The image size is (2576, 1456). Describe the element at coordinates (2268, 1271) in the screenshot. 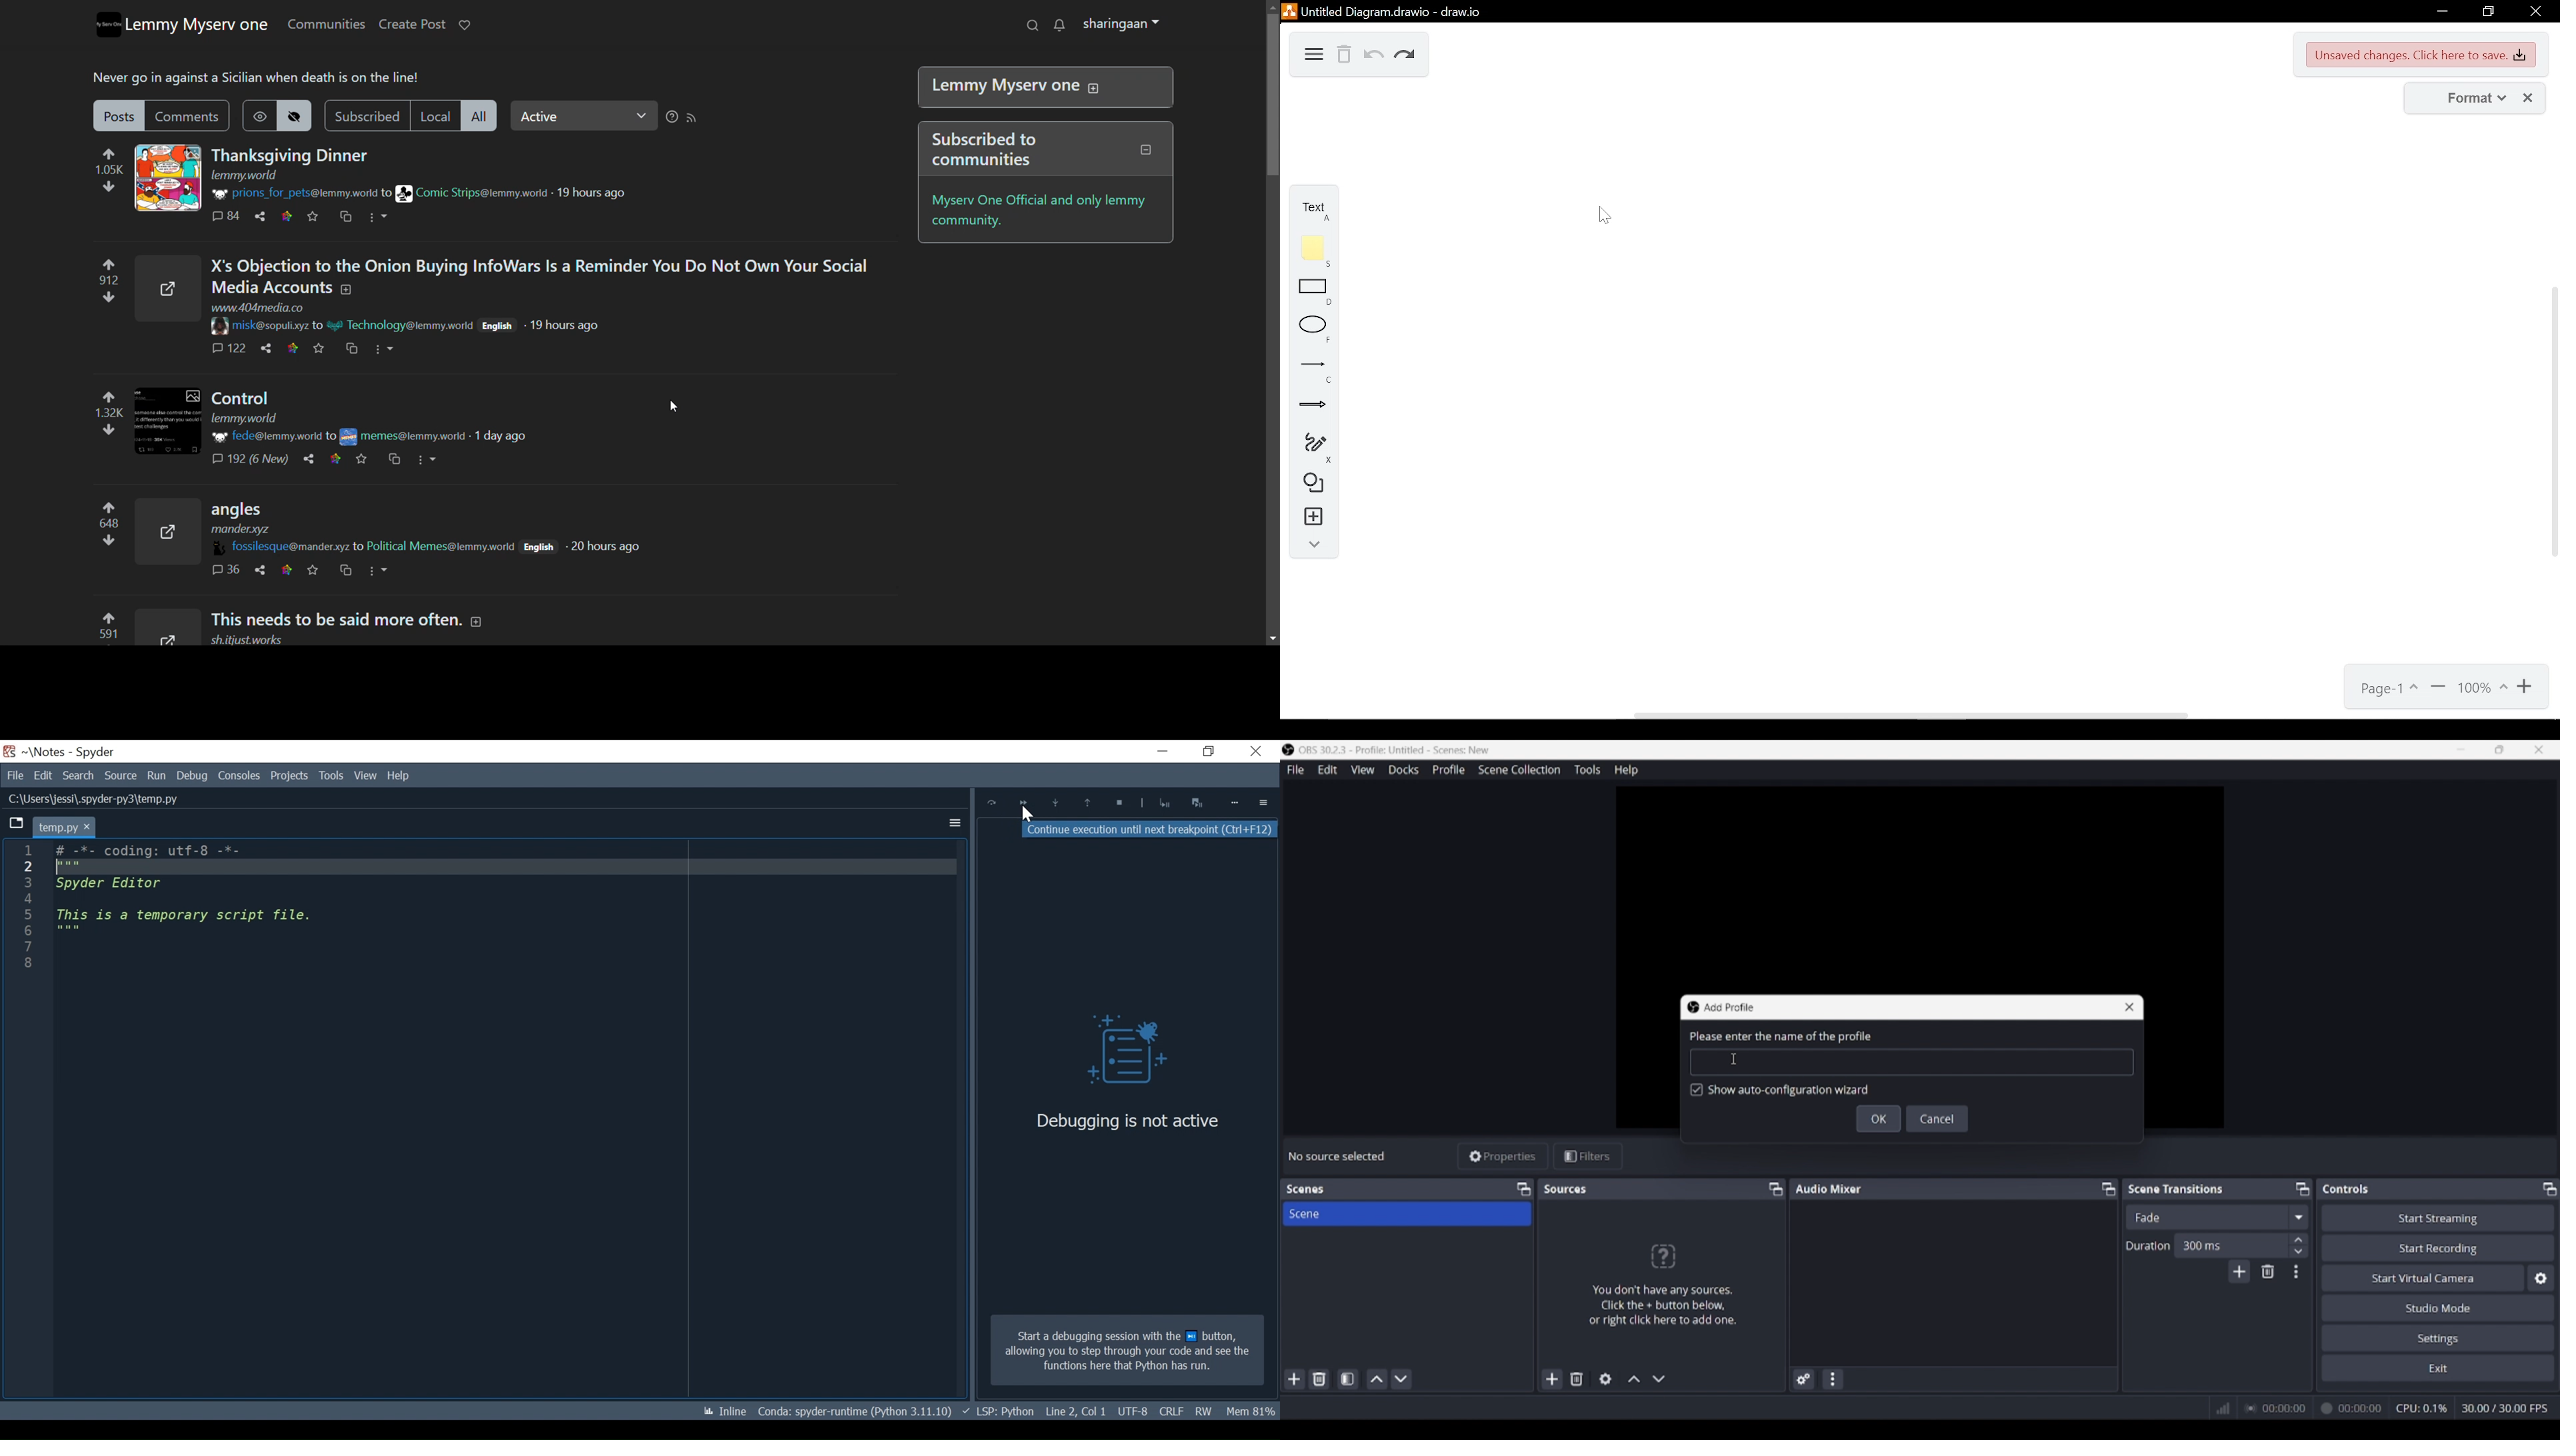

I see `Remove configurble transition` at that location.